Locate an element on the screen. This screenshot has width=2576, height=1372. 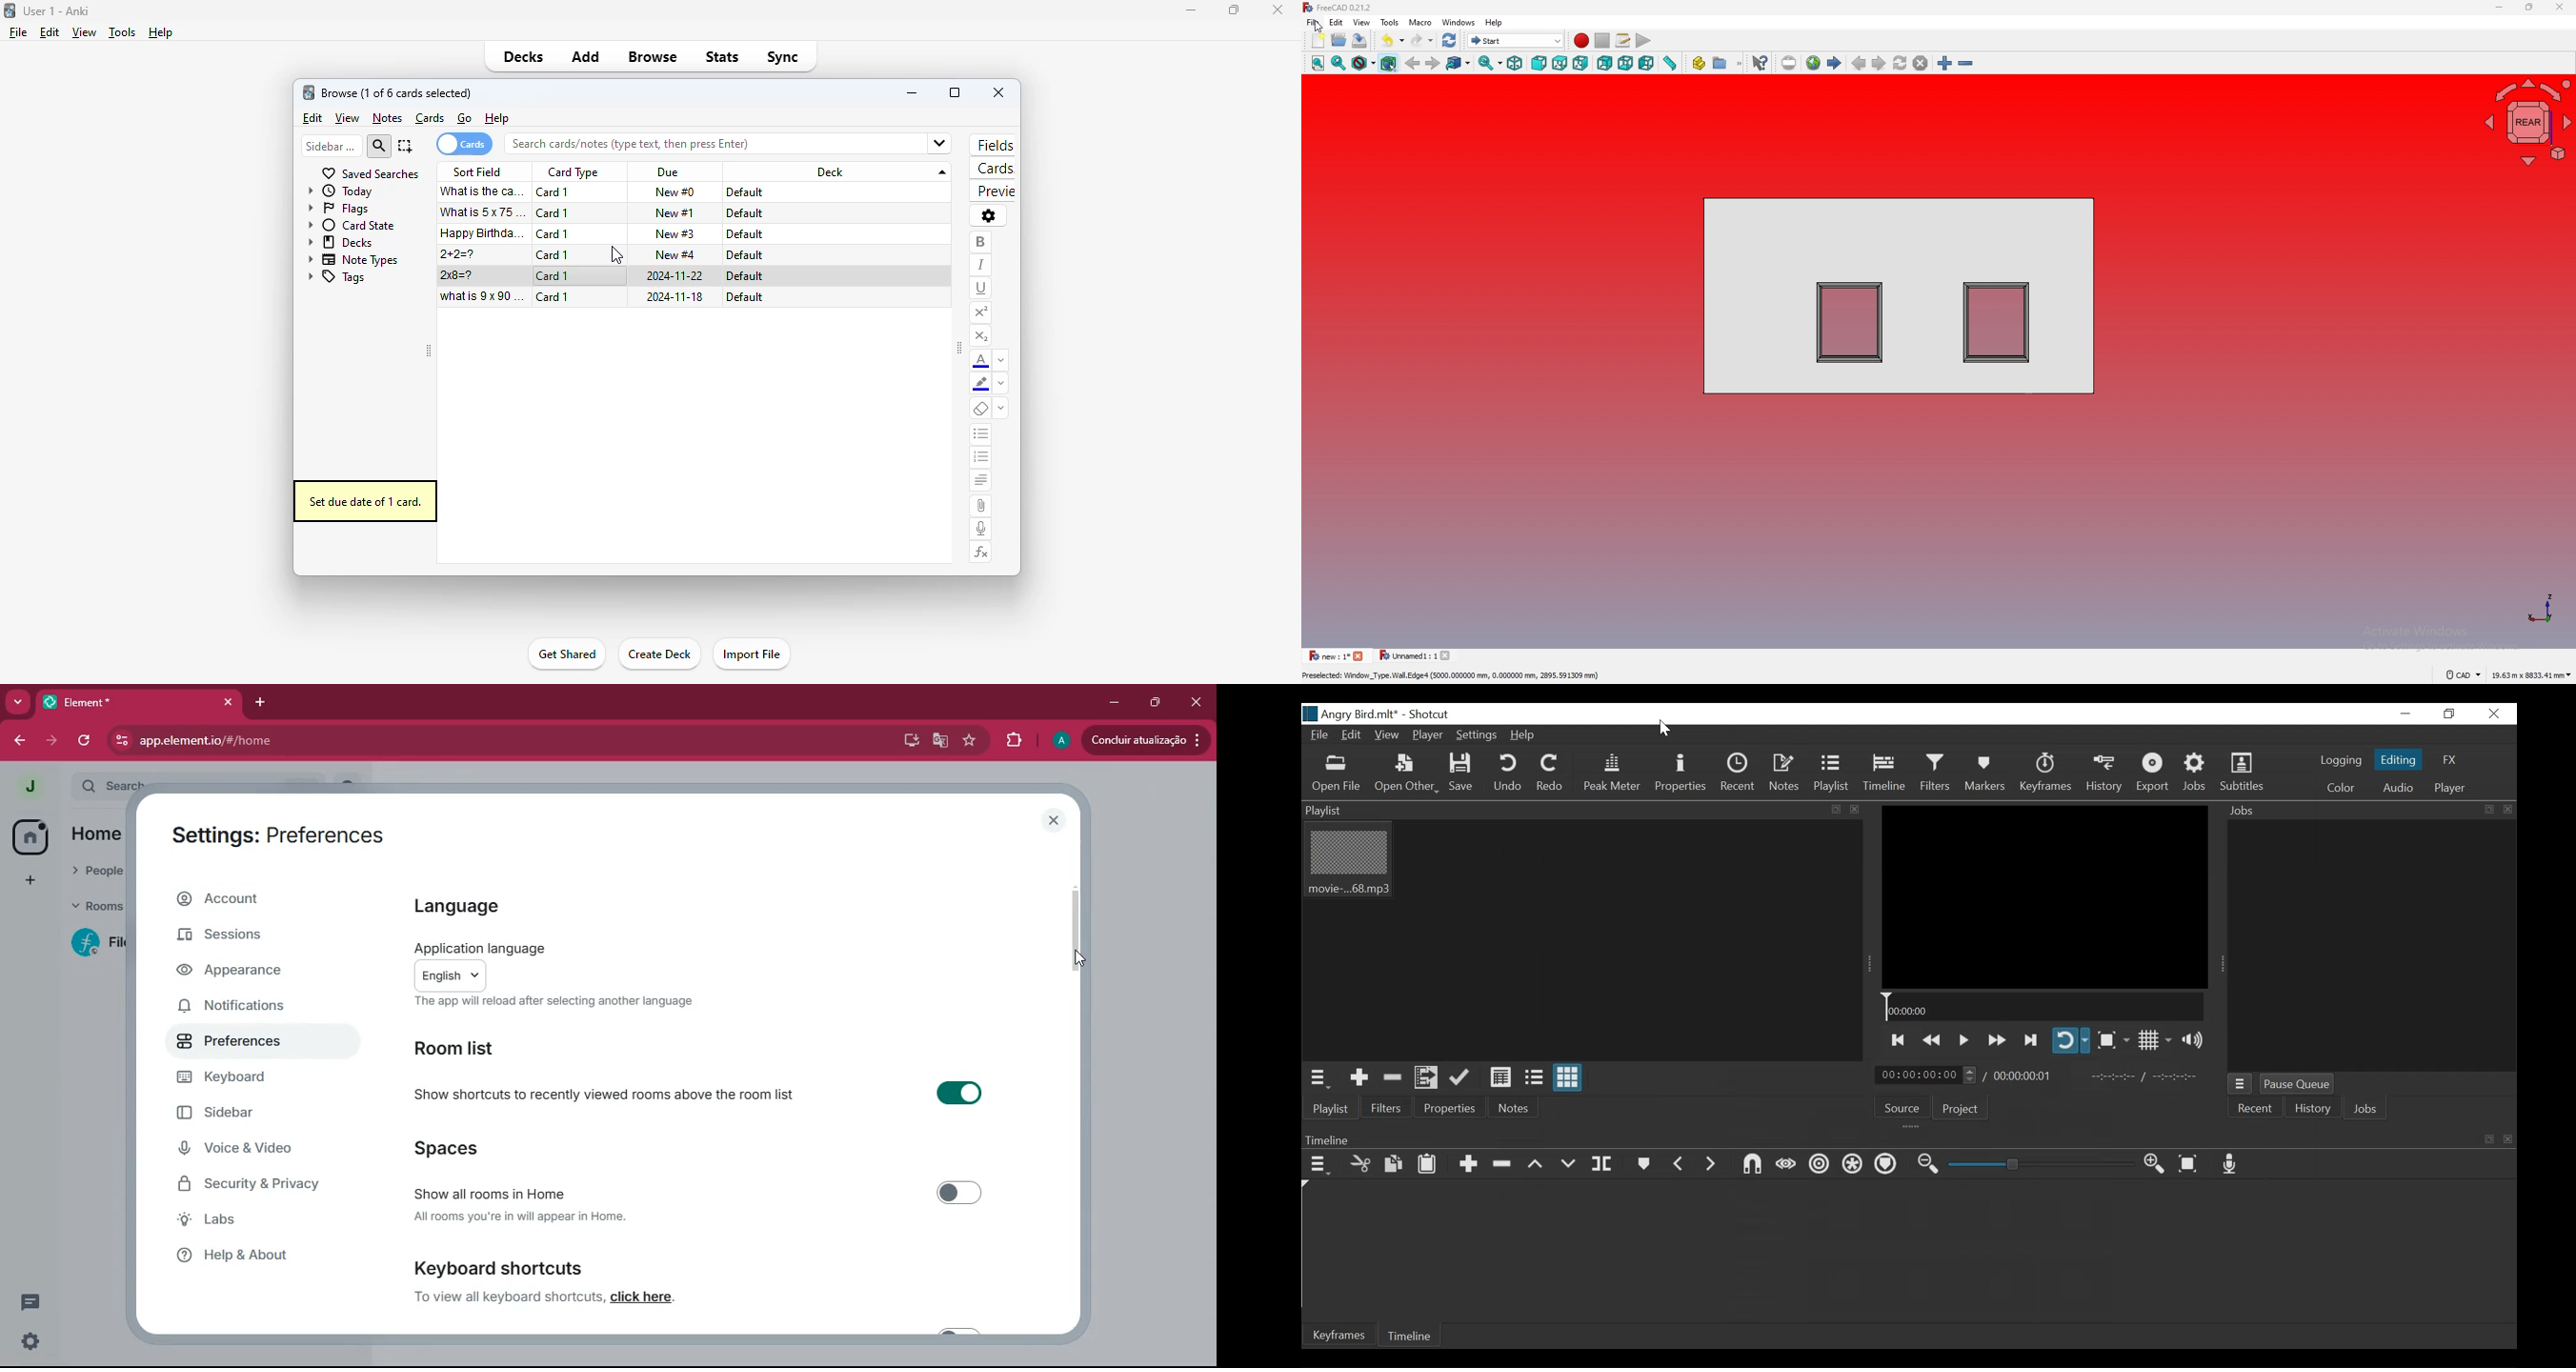
default is located at coordinates (744, 276).